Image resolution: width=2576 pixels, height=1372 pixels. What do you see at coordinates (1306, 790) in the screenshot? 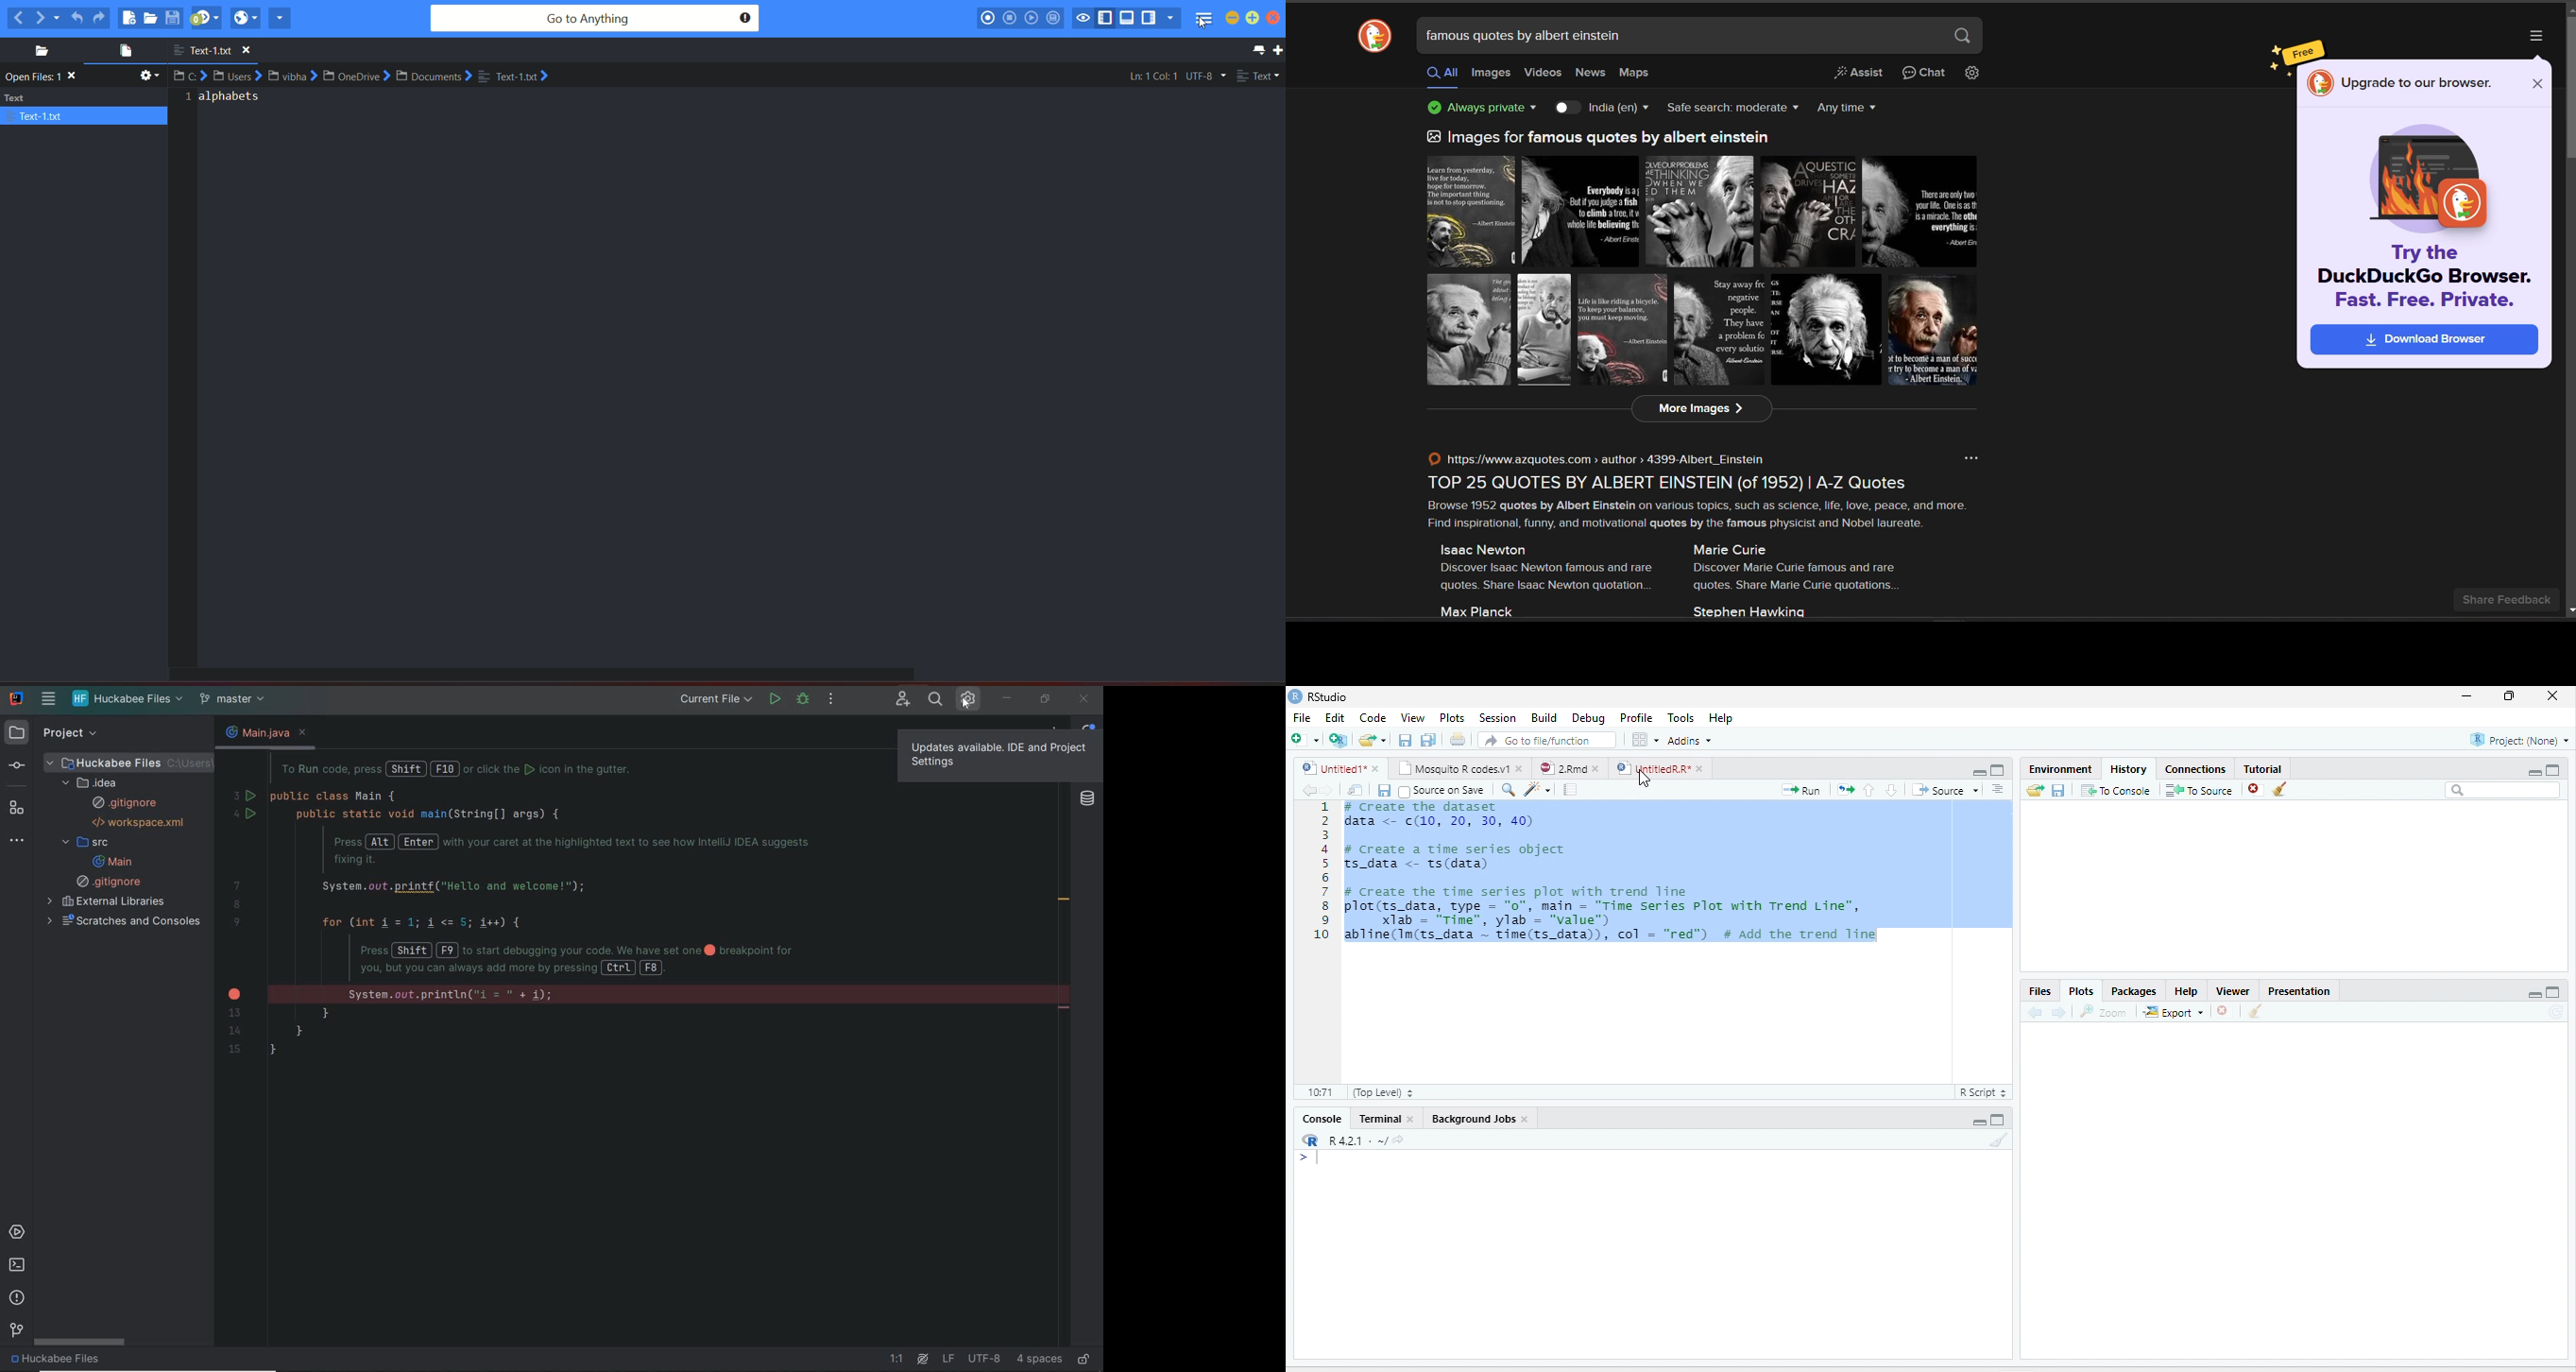
I see `Go back to previous source location` at bounding box center [1306, 790].